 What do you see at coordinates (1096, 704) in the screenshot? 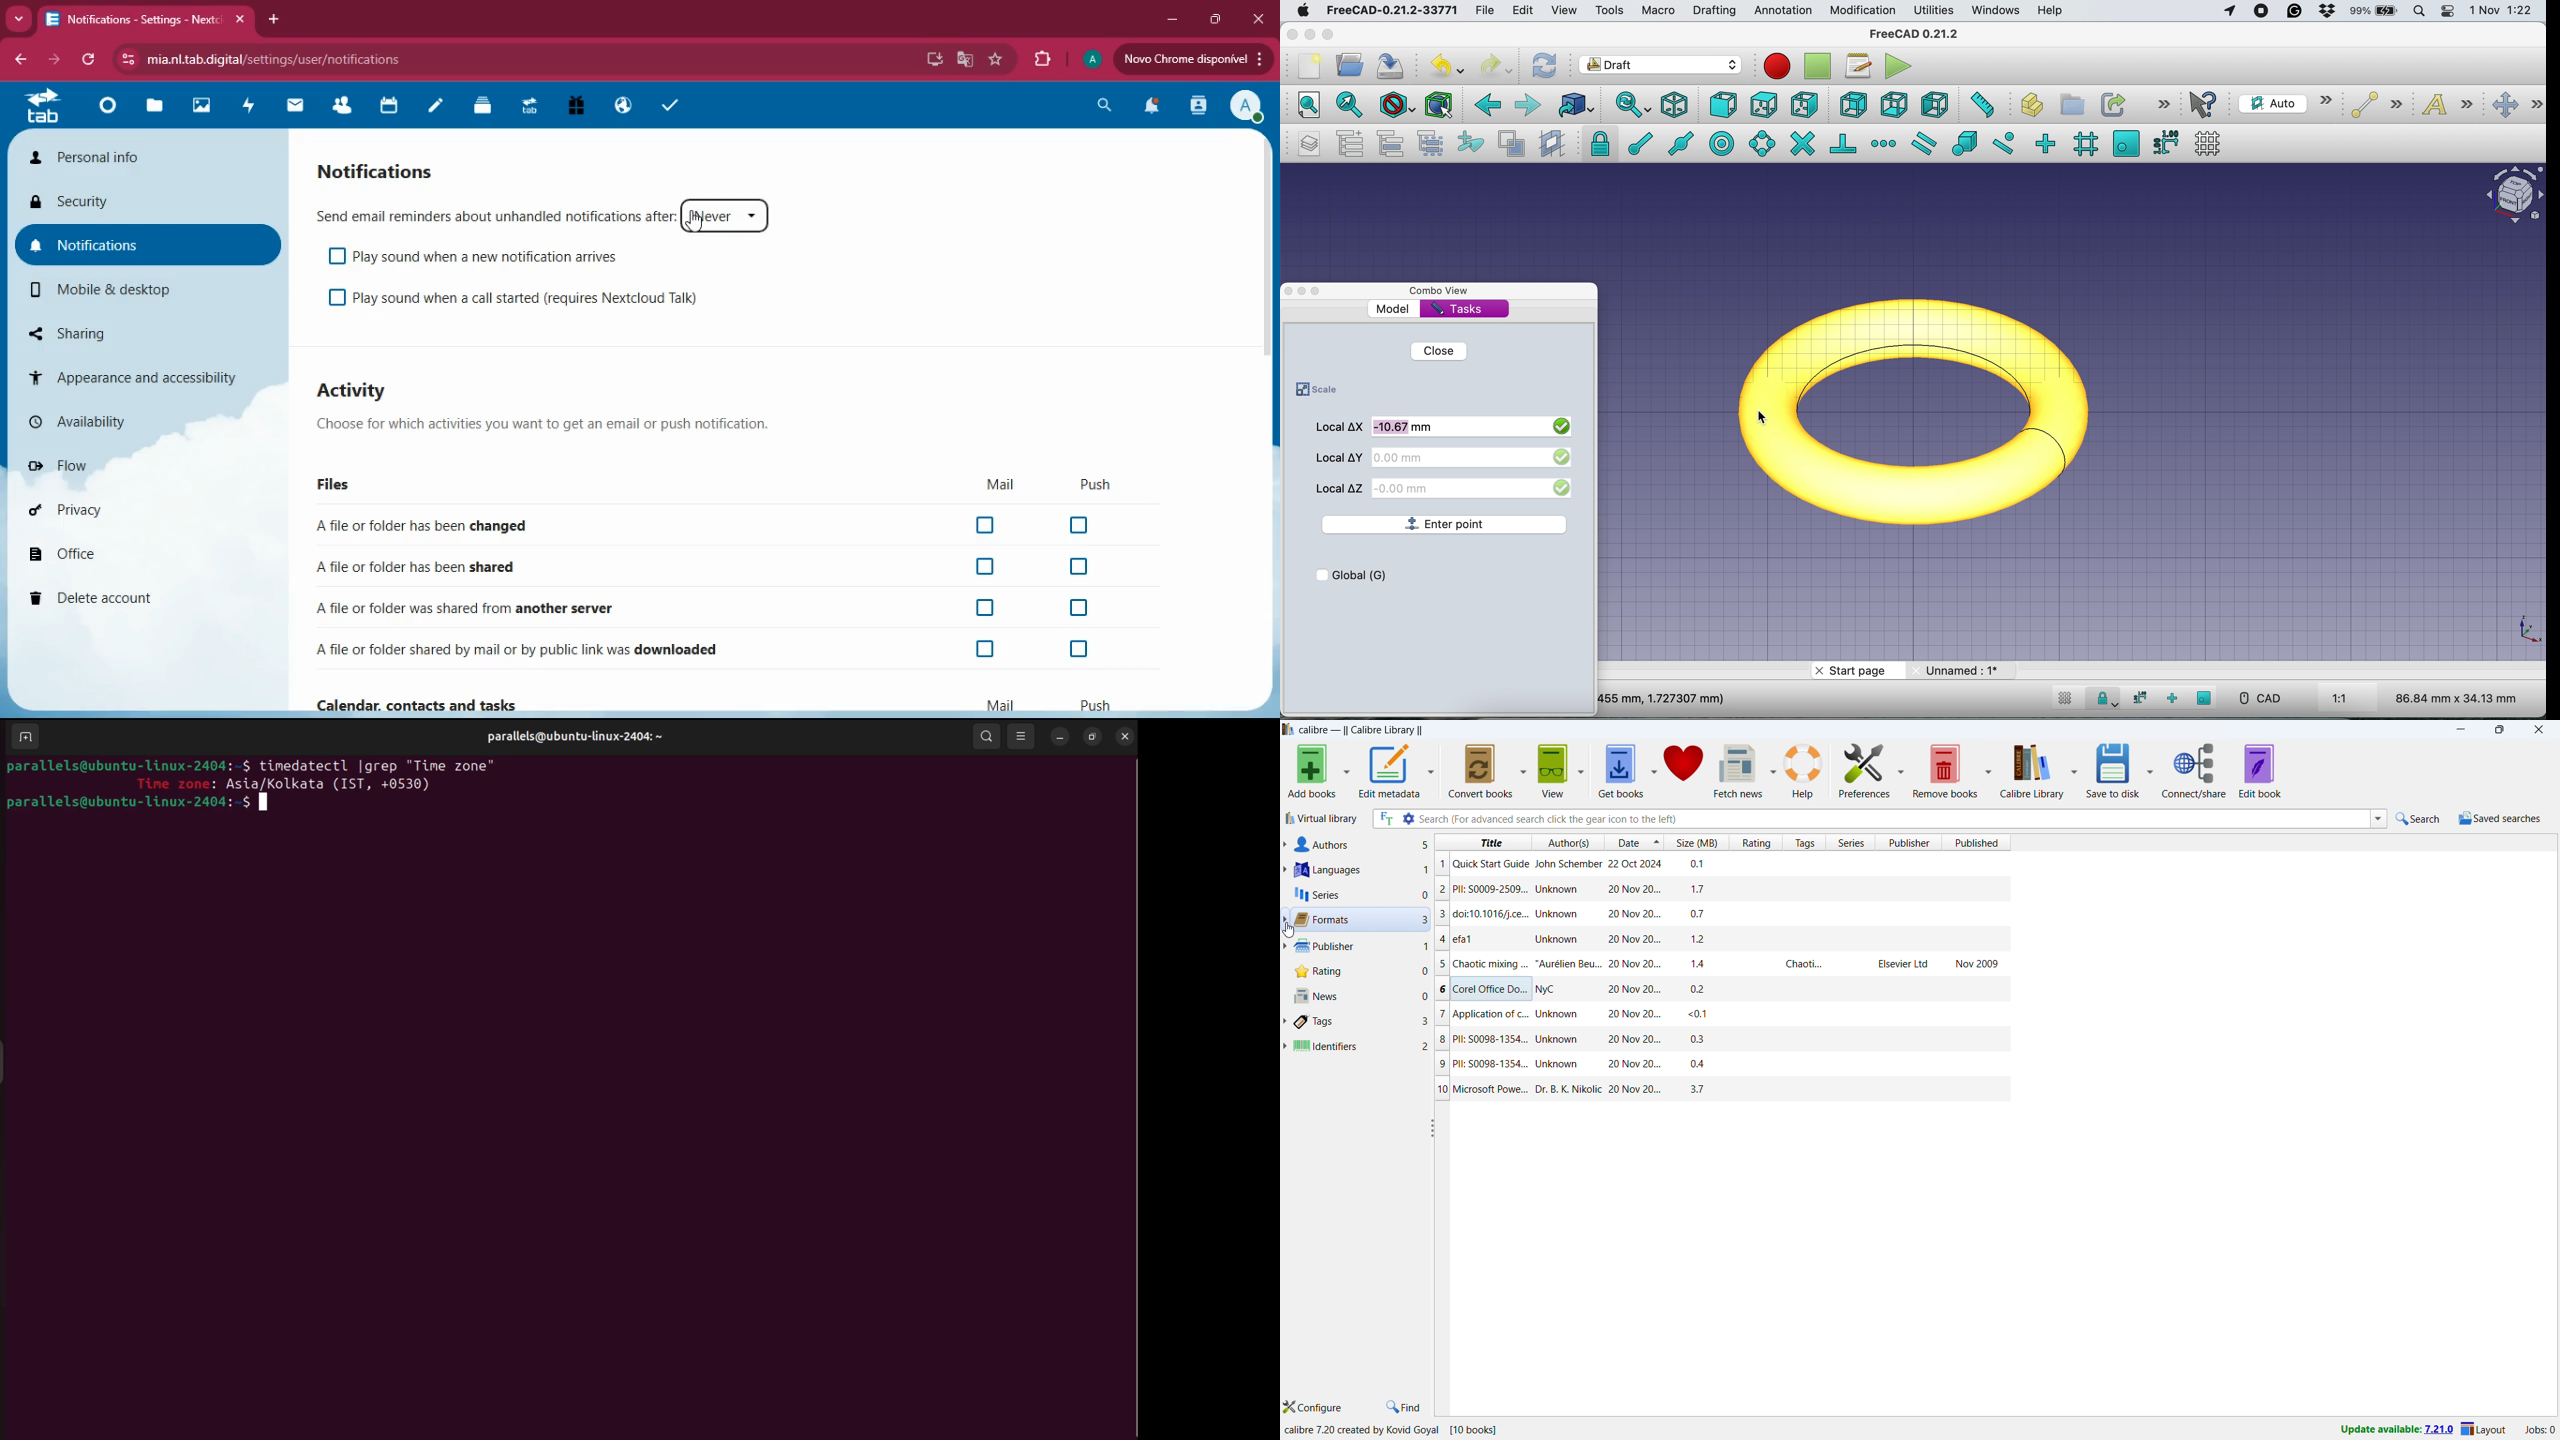
I see `push` at bounding box center [1096, 704].